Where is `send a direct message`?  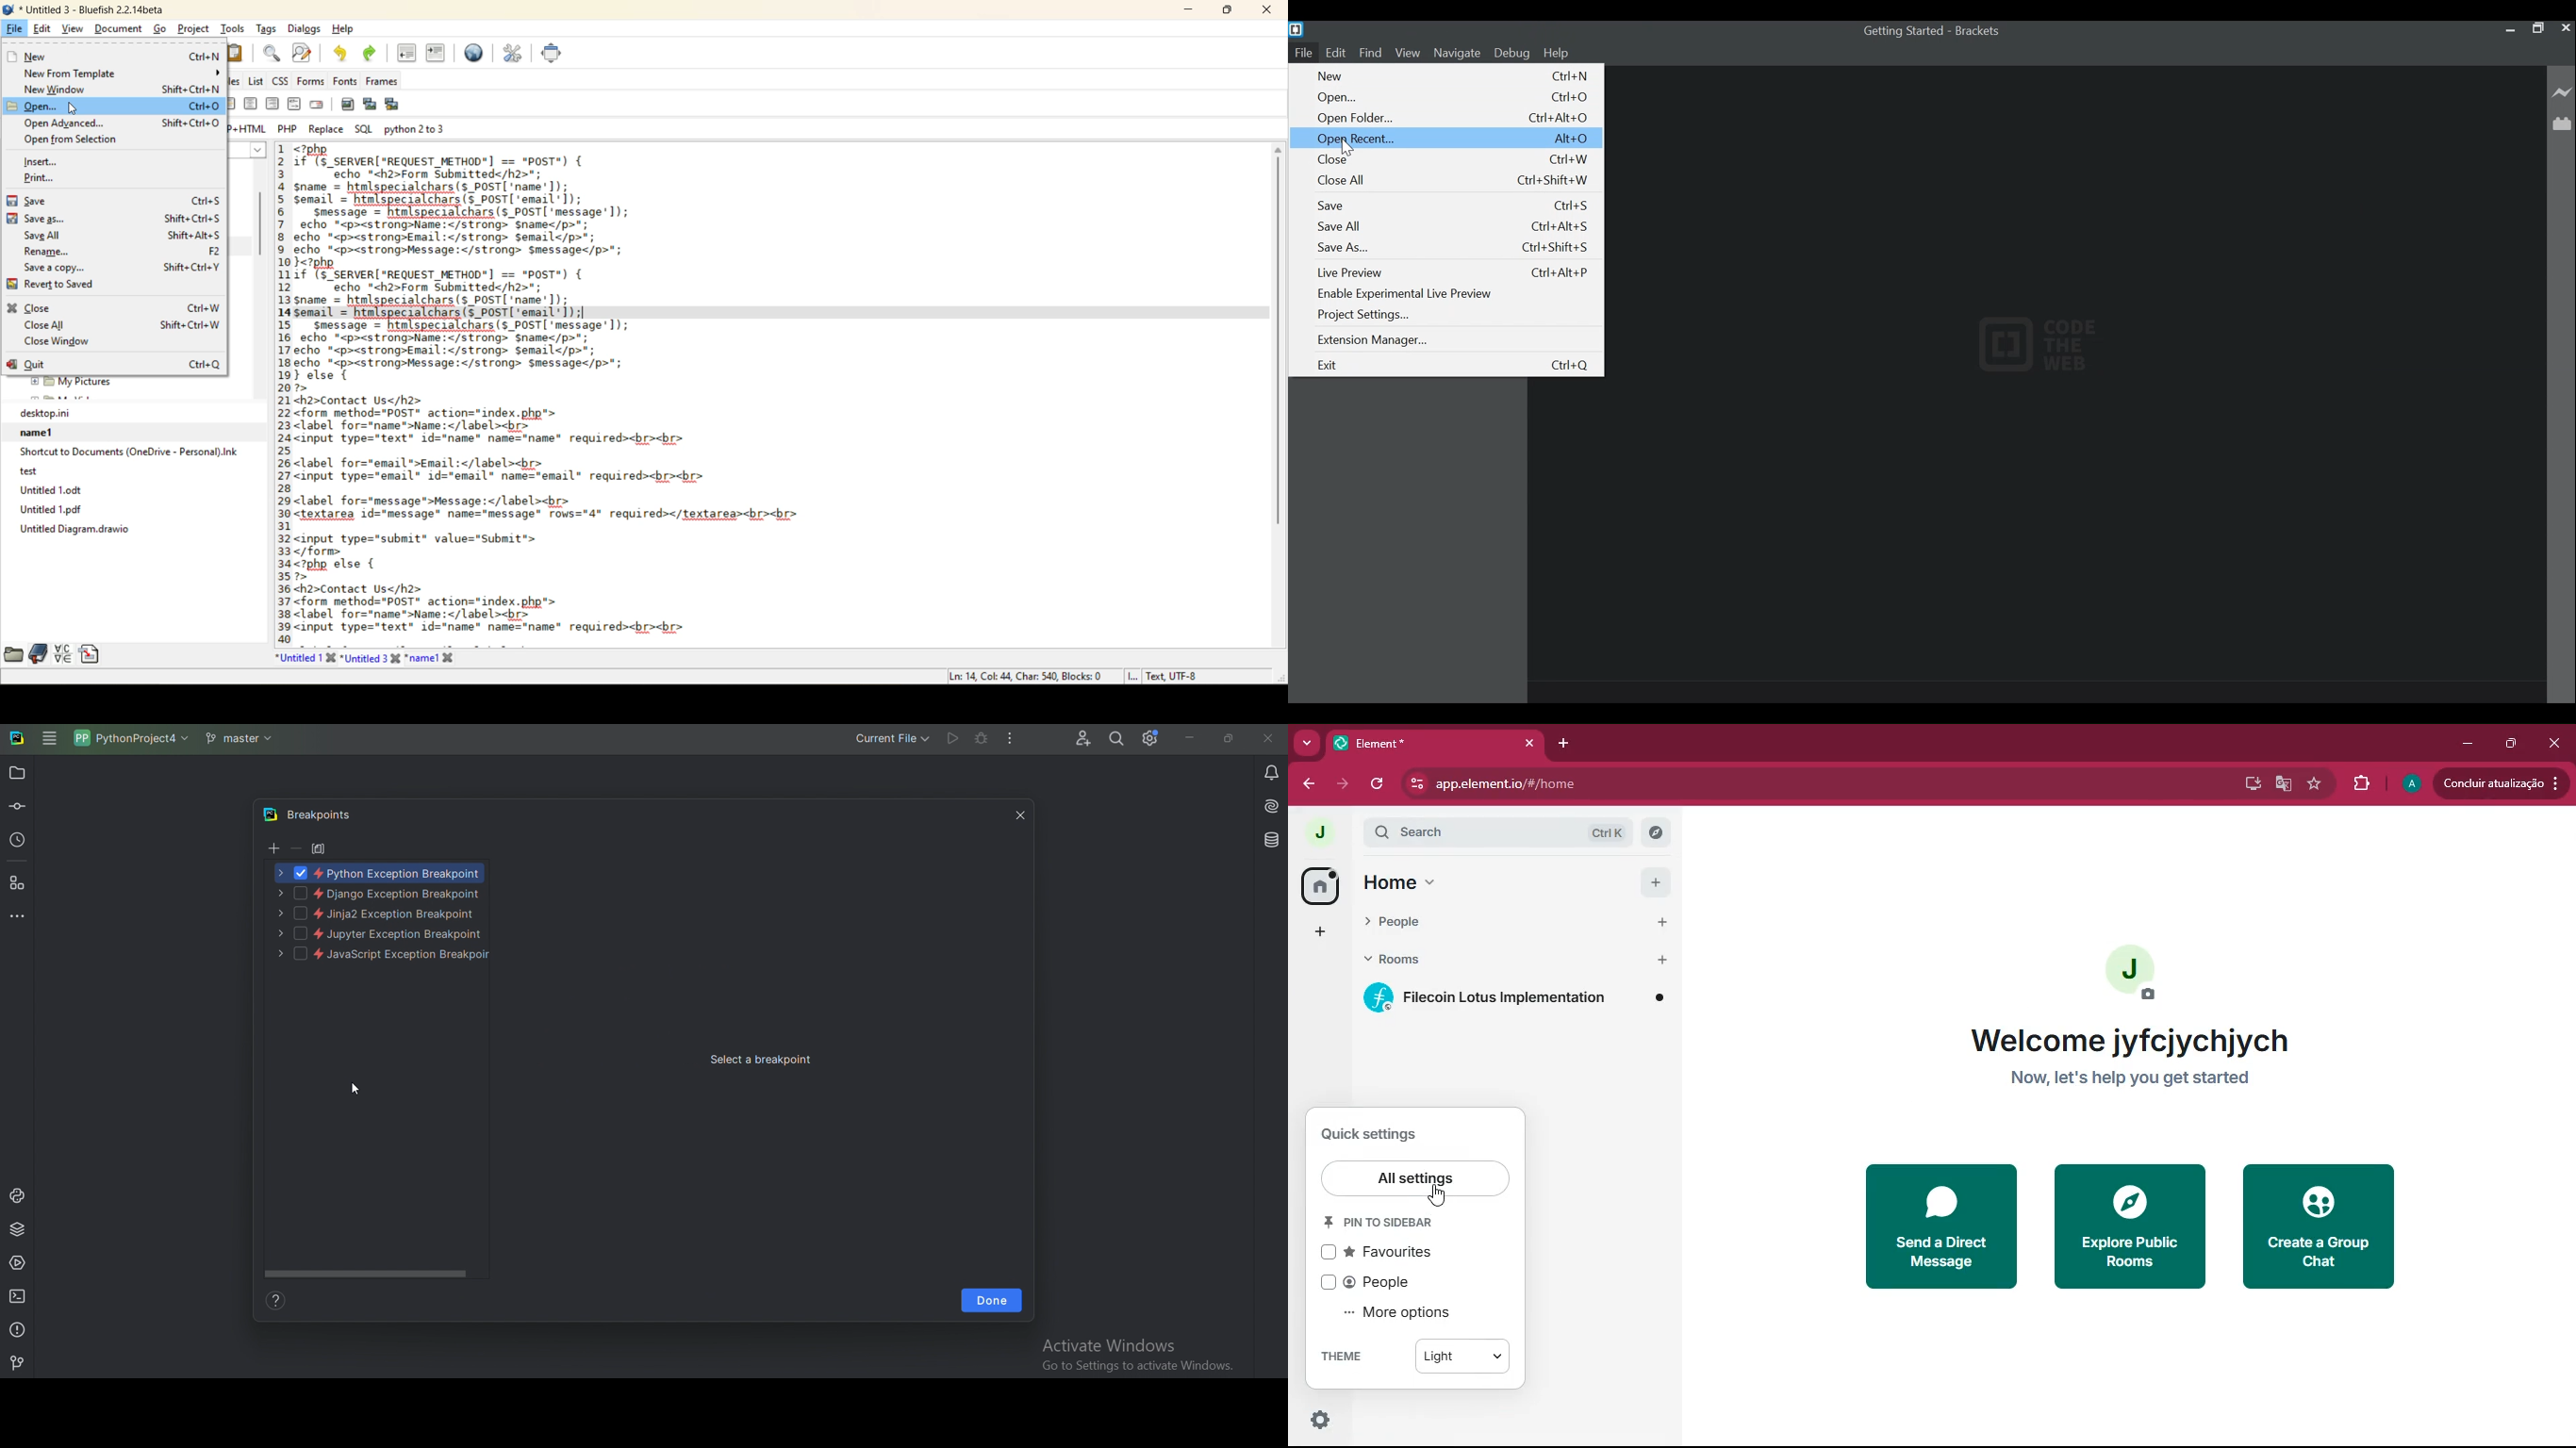 send a direct message is located at coordinates (1938, 1227).